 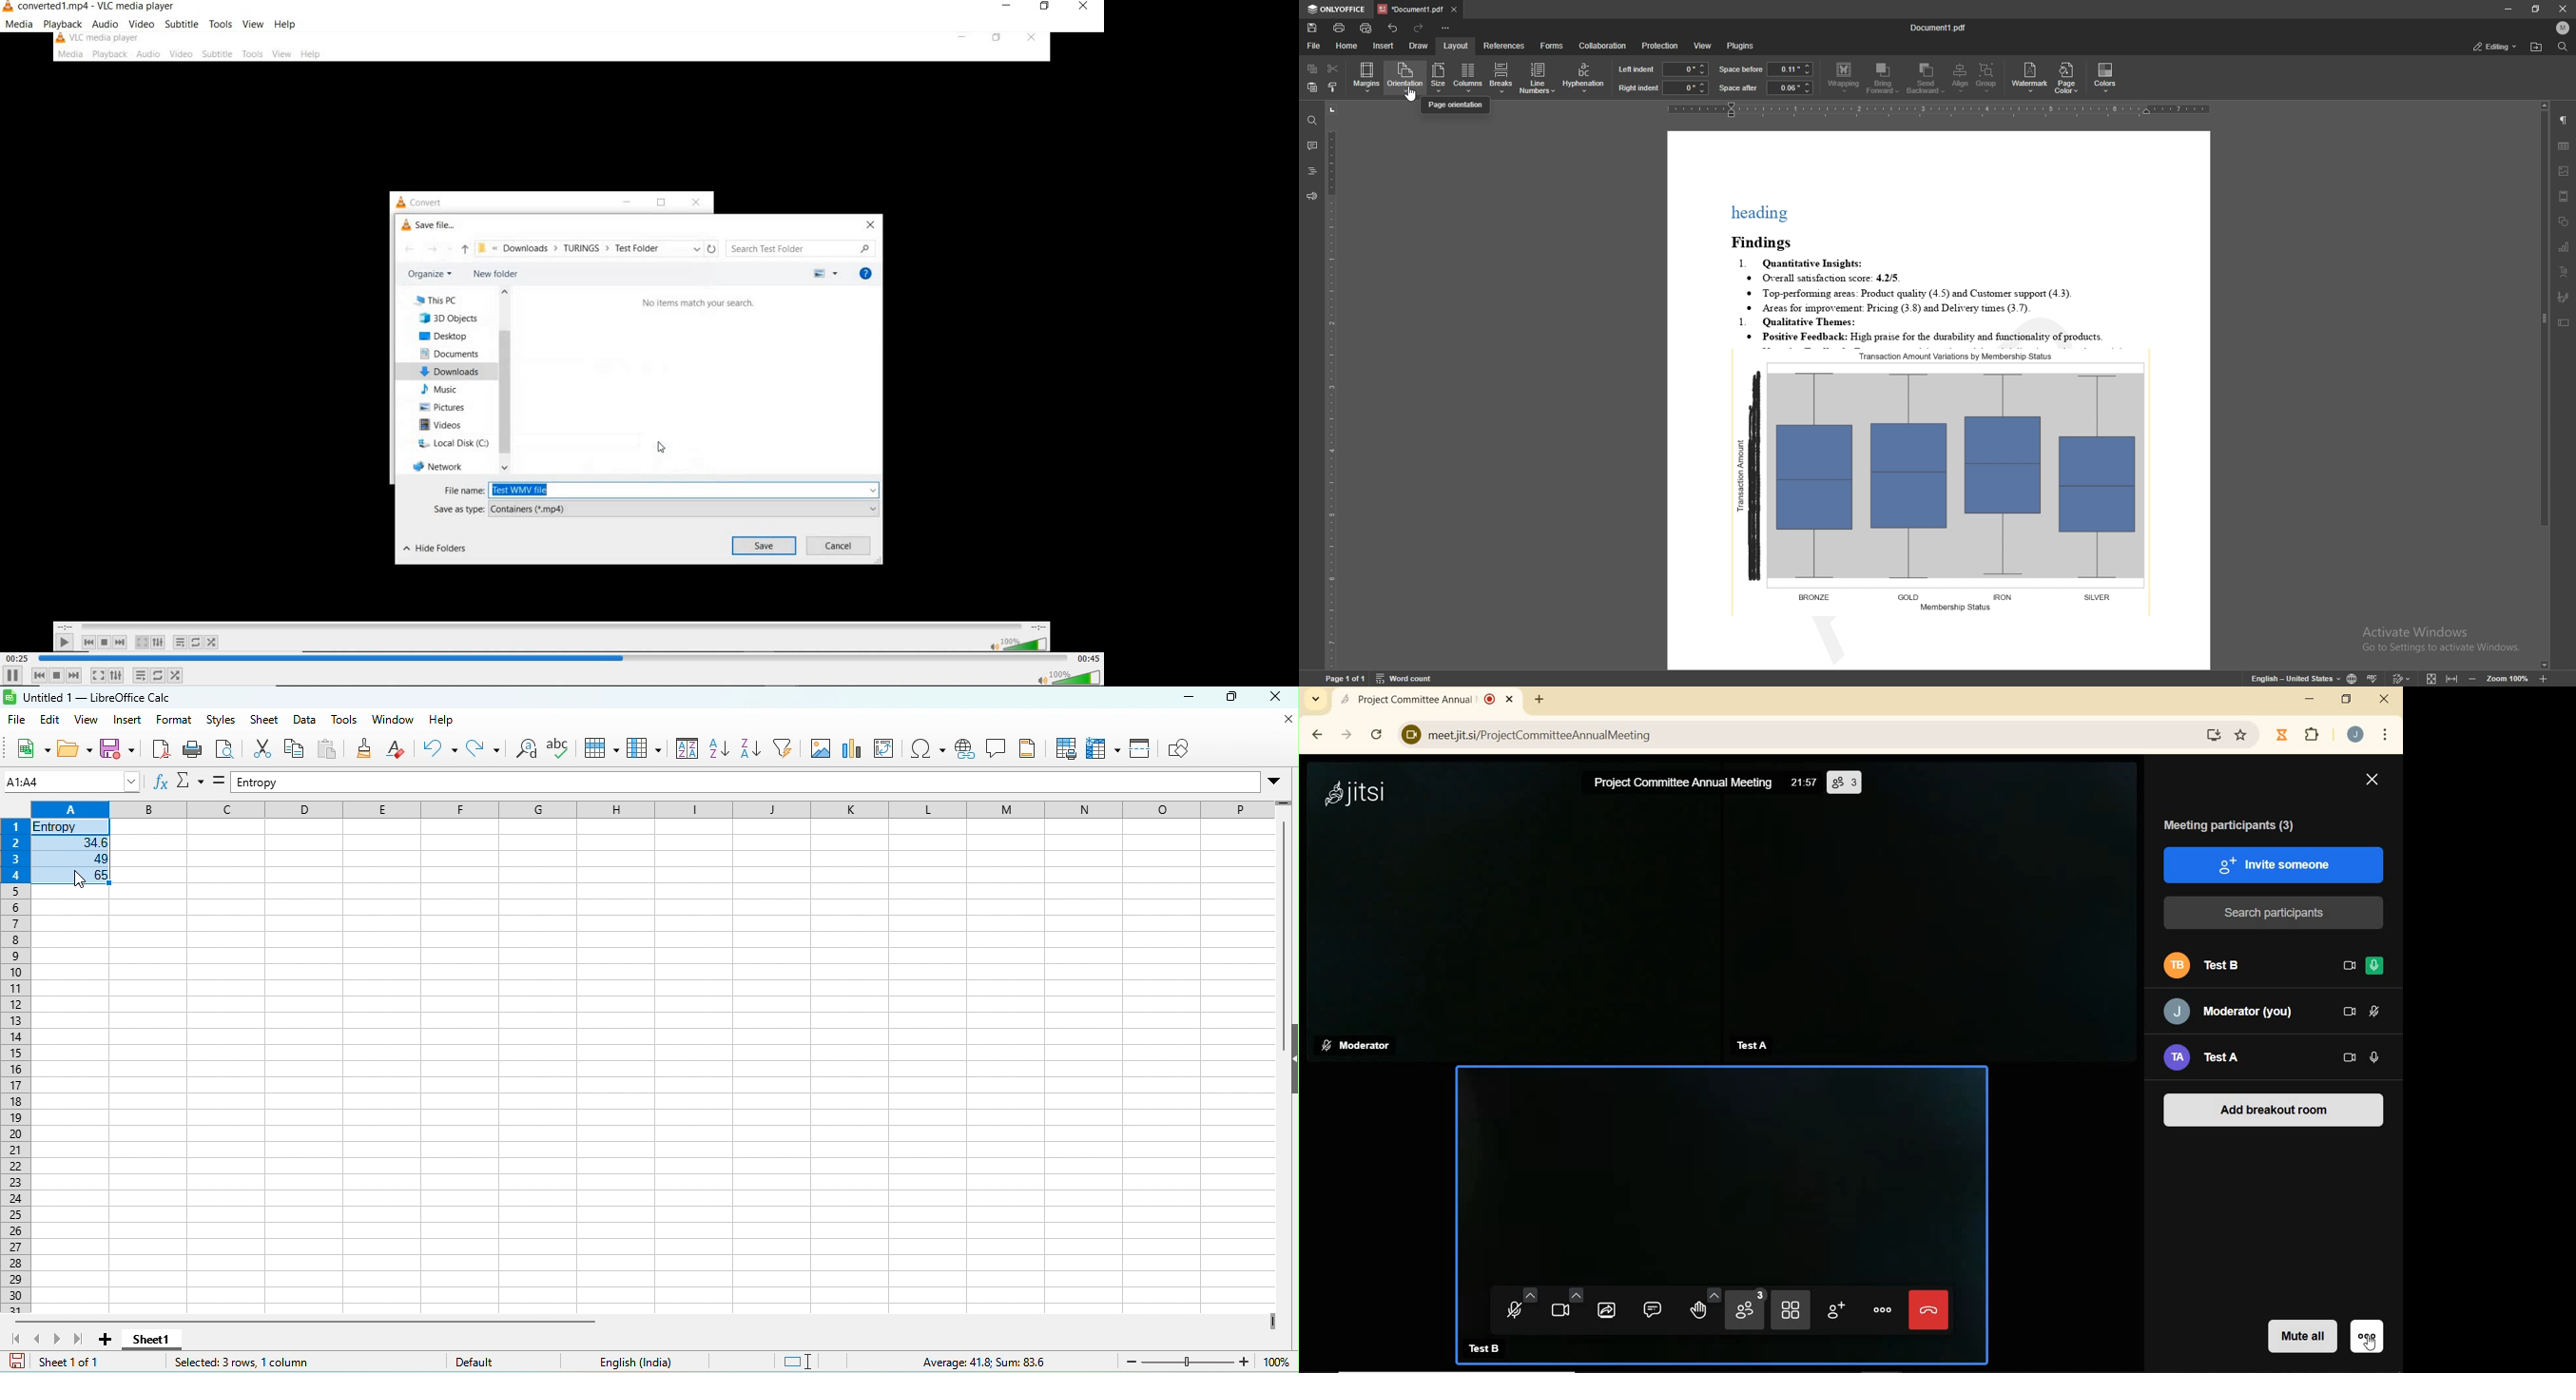 What do you see at coordinates (1563, 1308) in the screenshot?
I see `CAMERA` at bounding box center [1563, 1308].